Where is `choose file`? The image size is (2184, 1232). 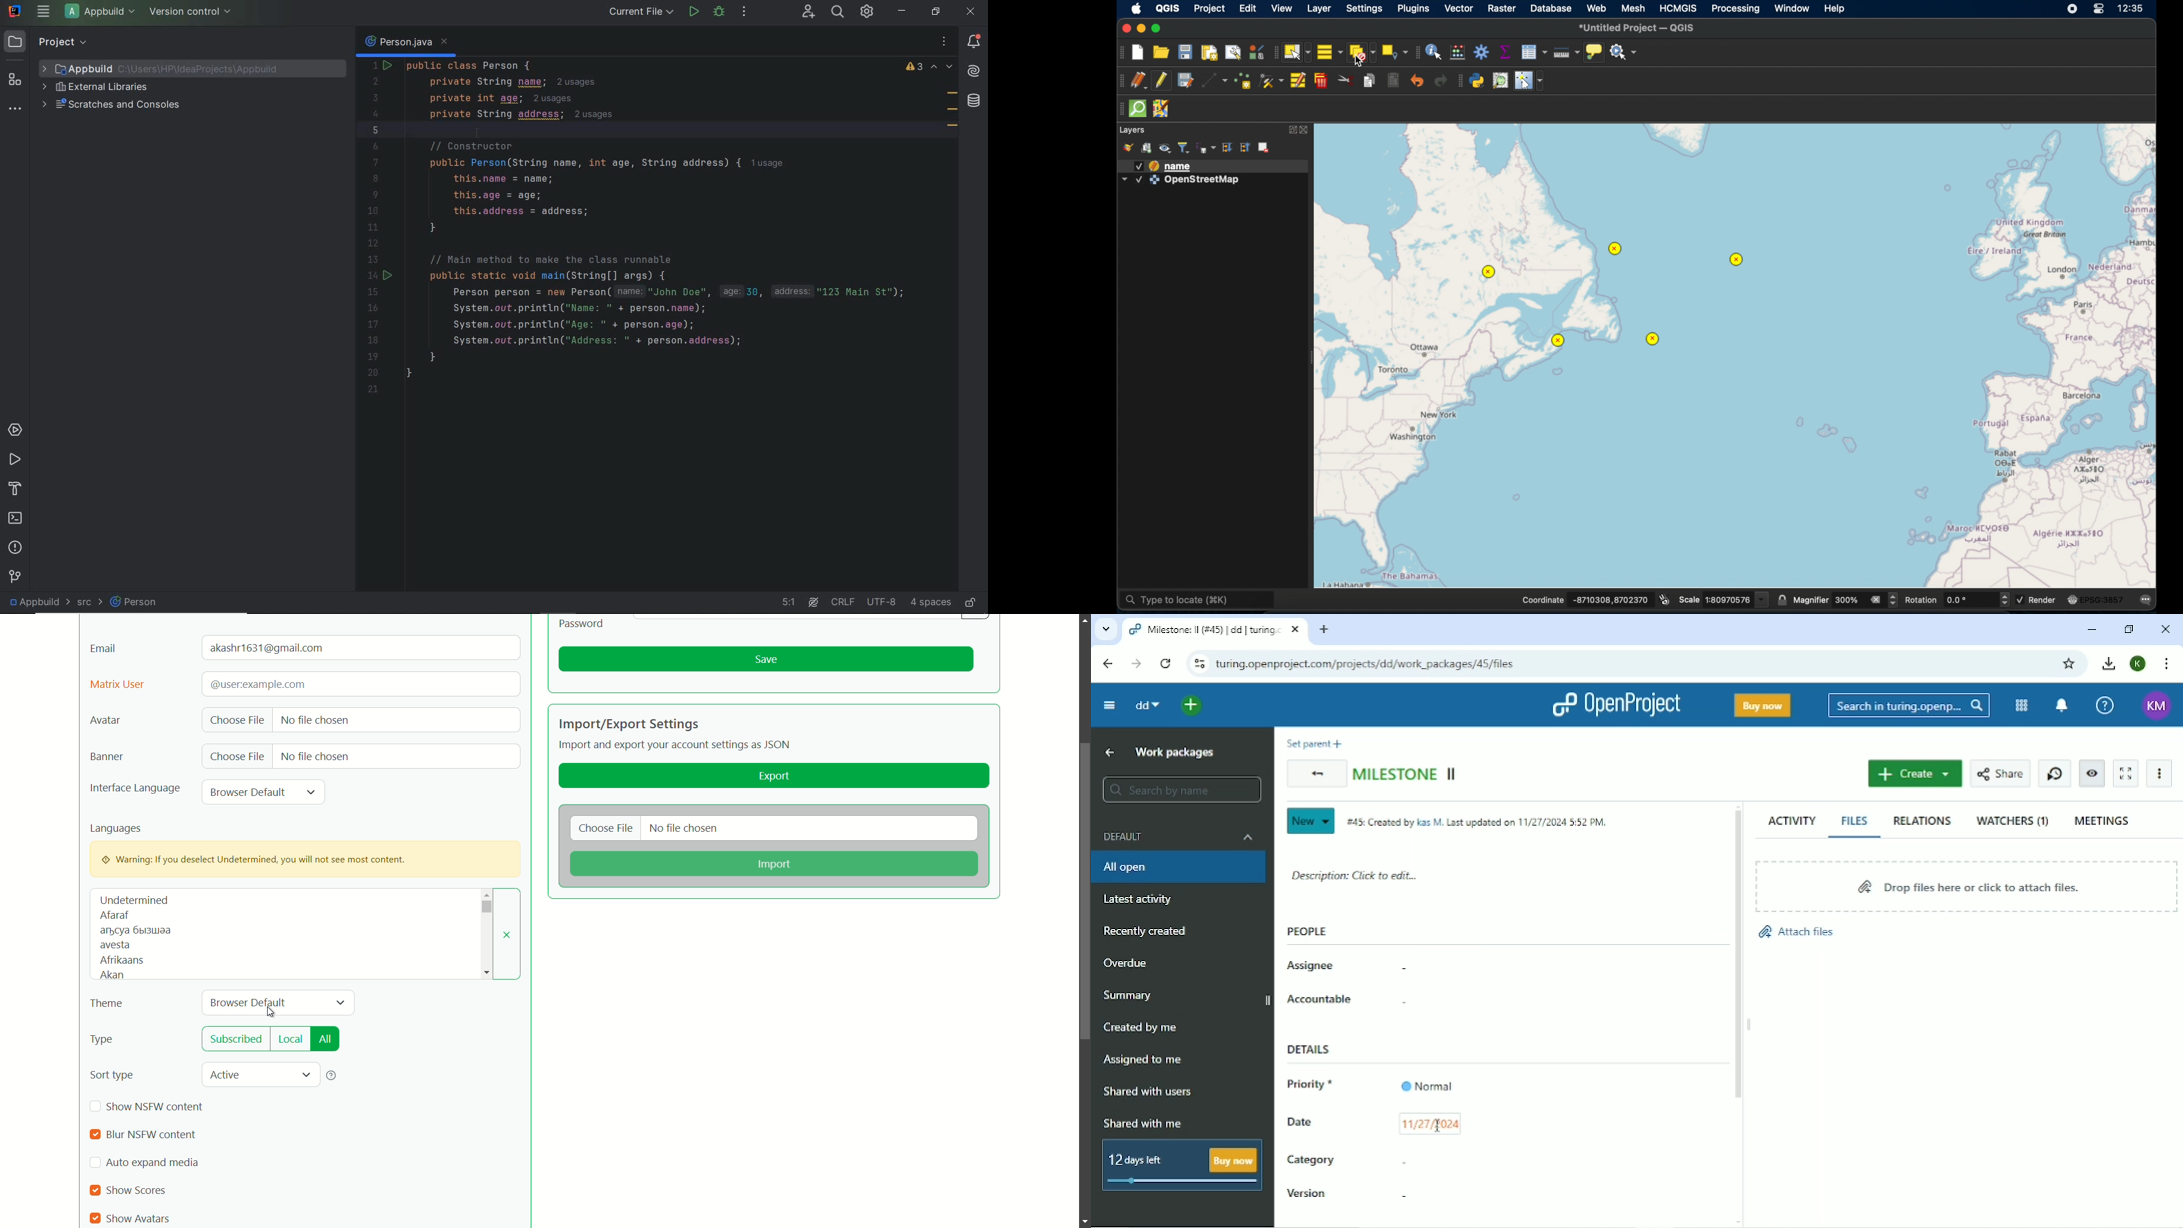 choose file is located at coordinates (607, 829).